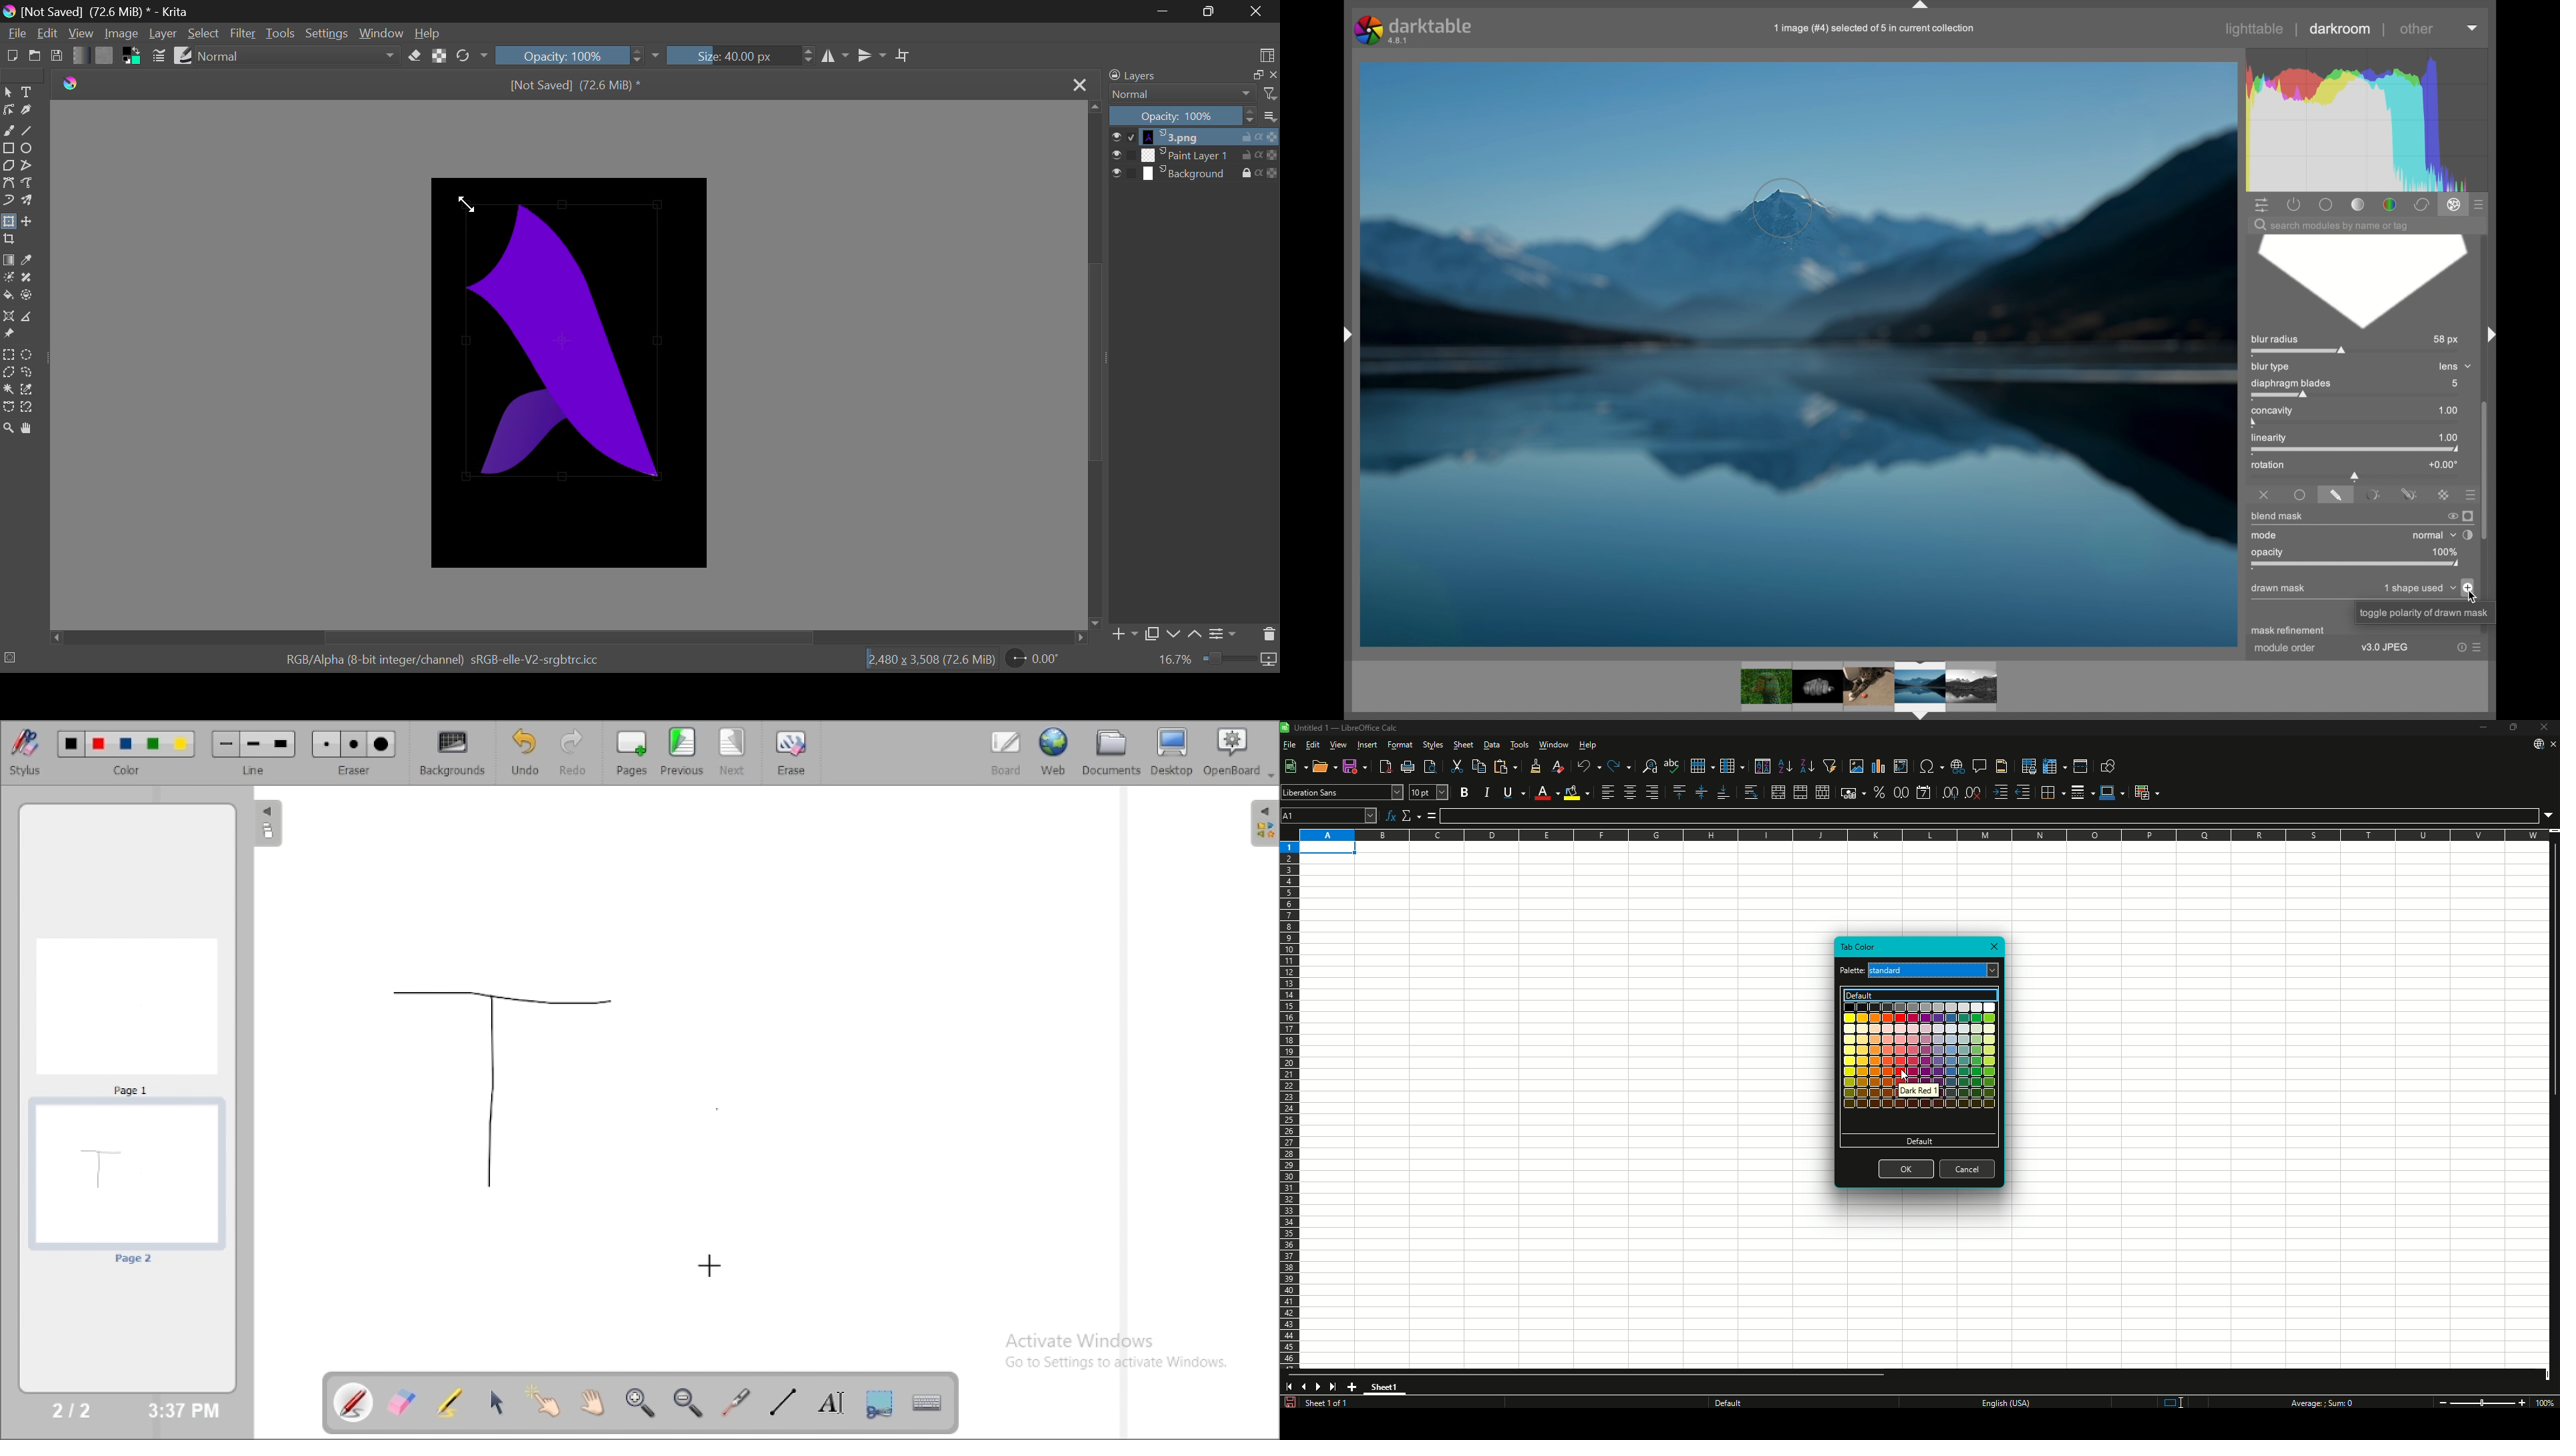 The height and width of the screenshot is (1456, 2576). I want to click on Auto Filter, so click(1830, 766).